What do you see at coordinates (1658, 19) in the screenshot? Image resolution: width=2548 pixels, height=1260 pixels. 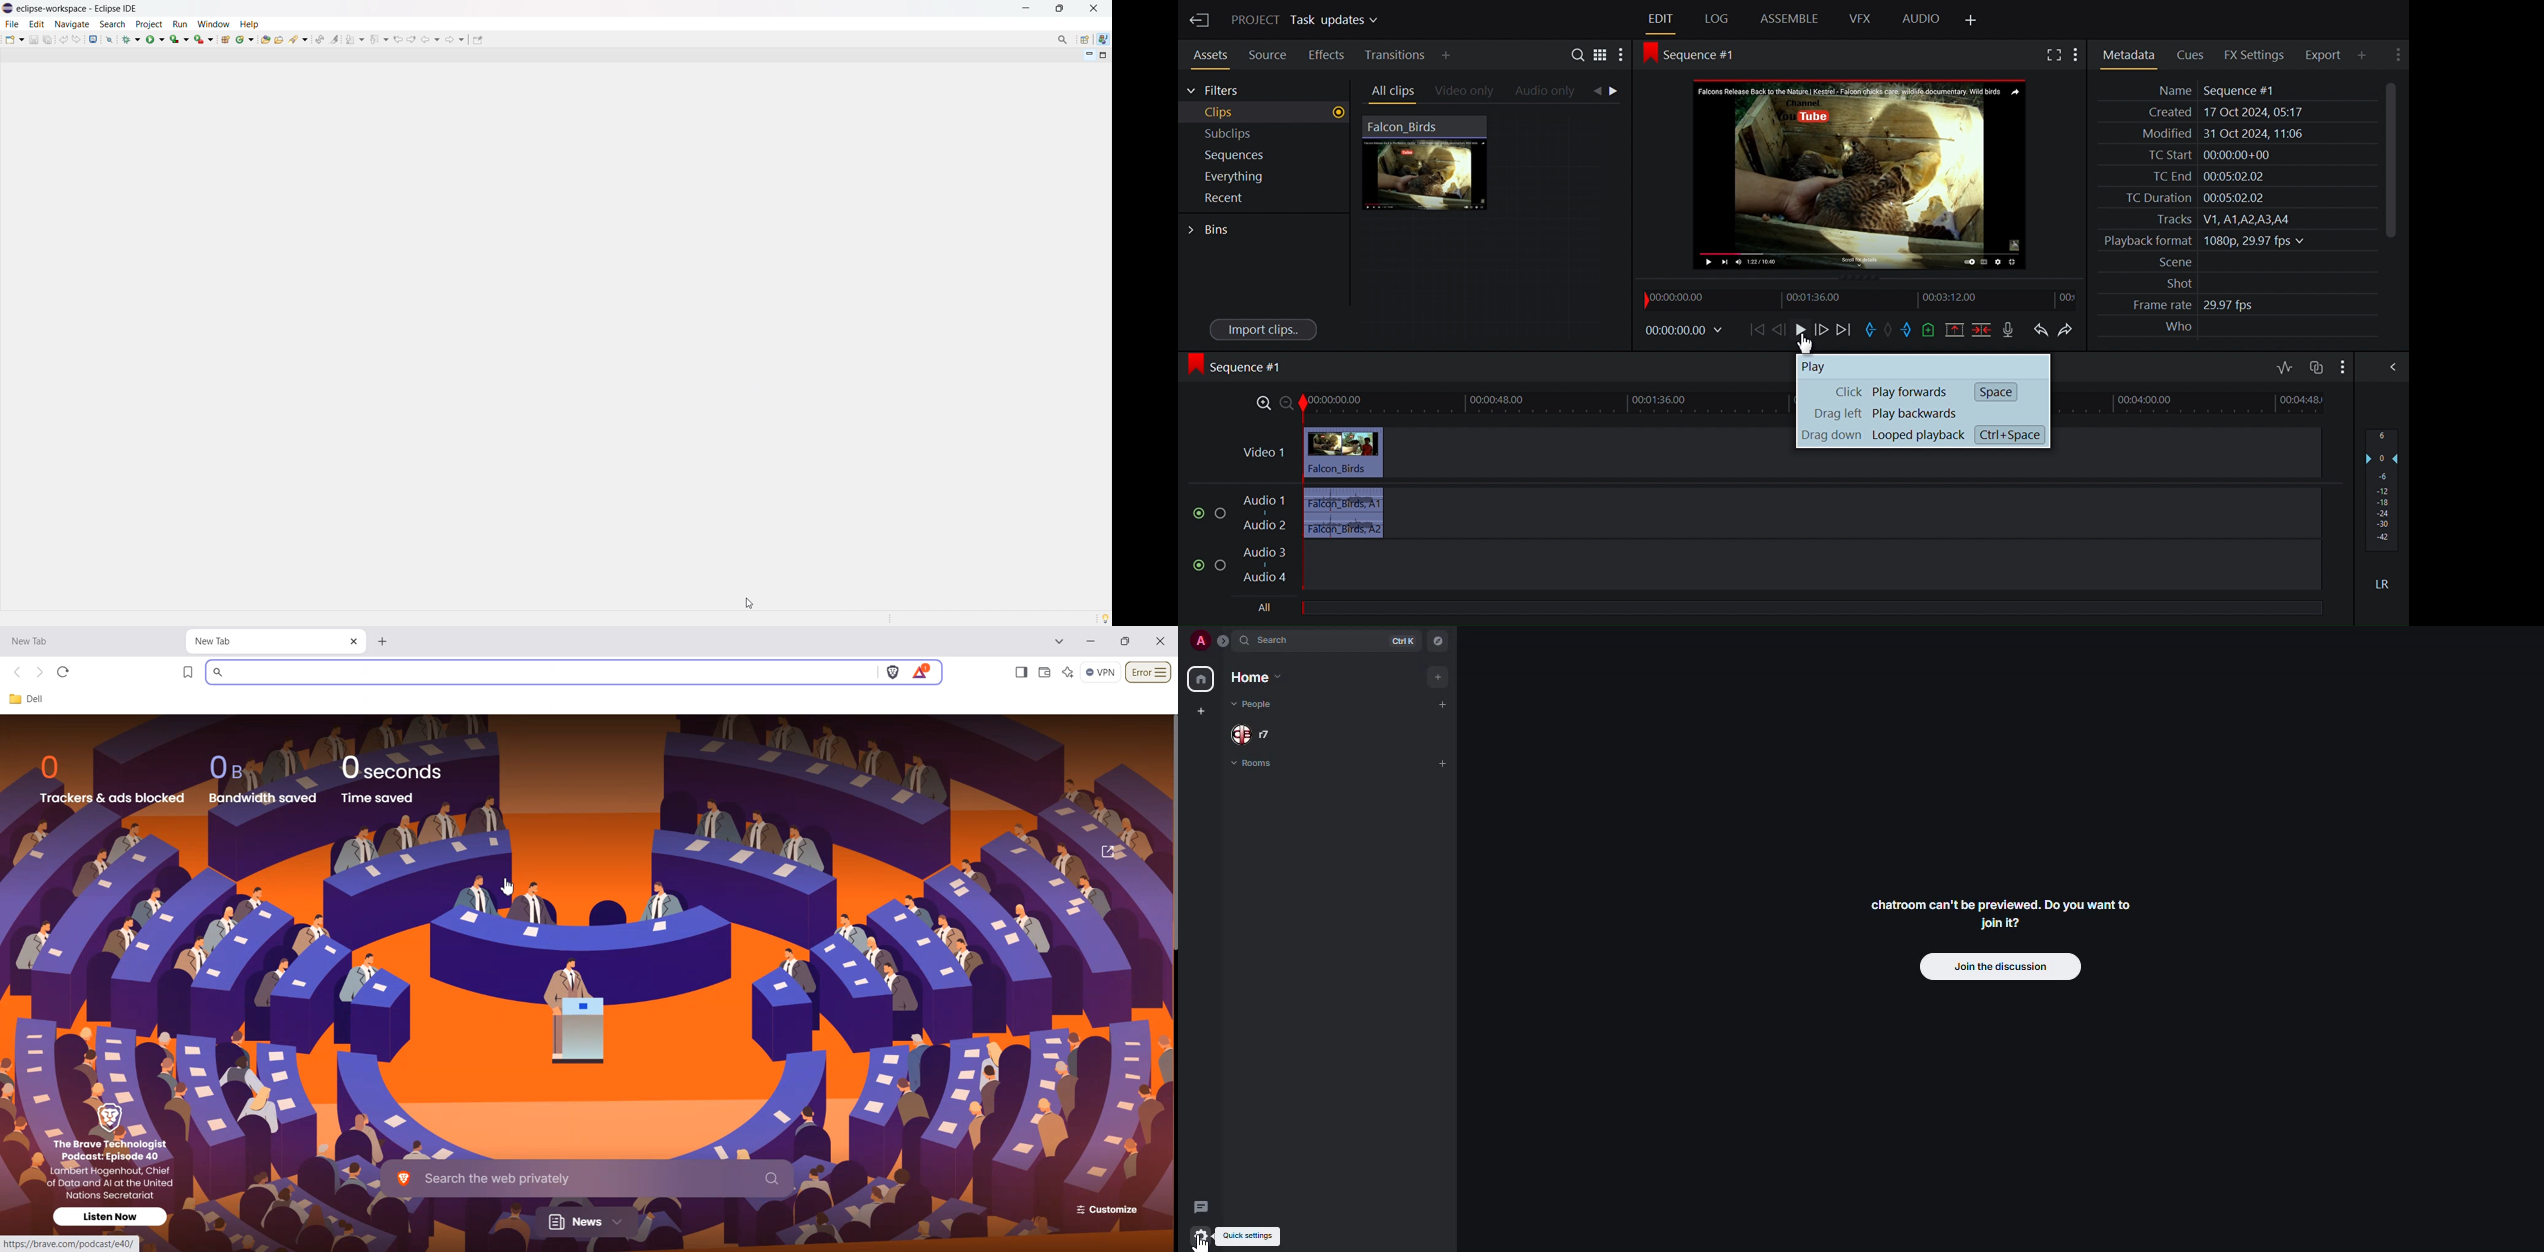 I see `Edit` at bounding box center [1658, 19].